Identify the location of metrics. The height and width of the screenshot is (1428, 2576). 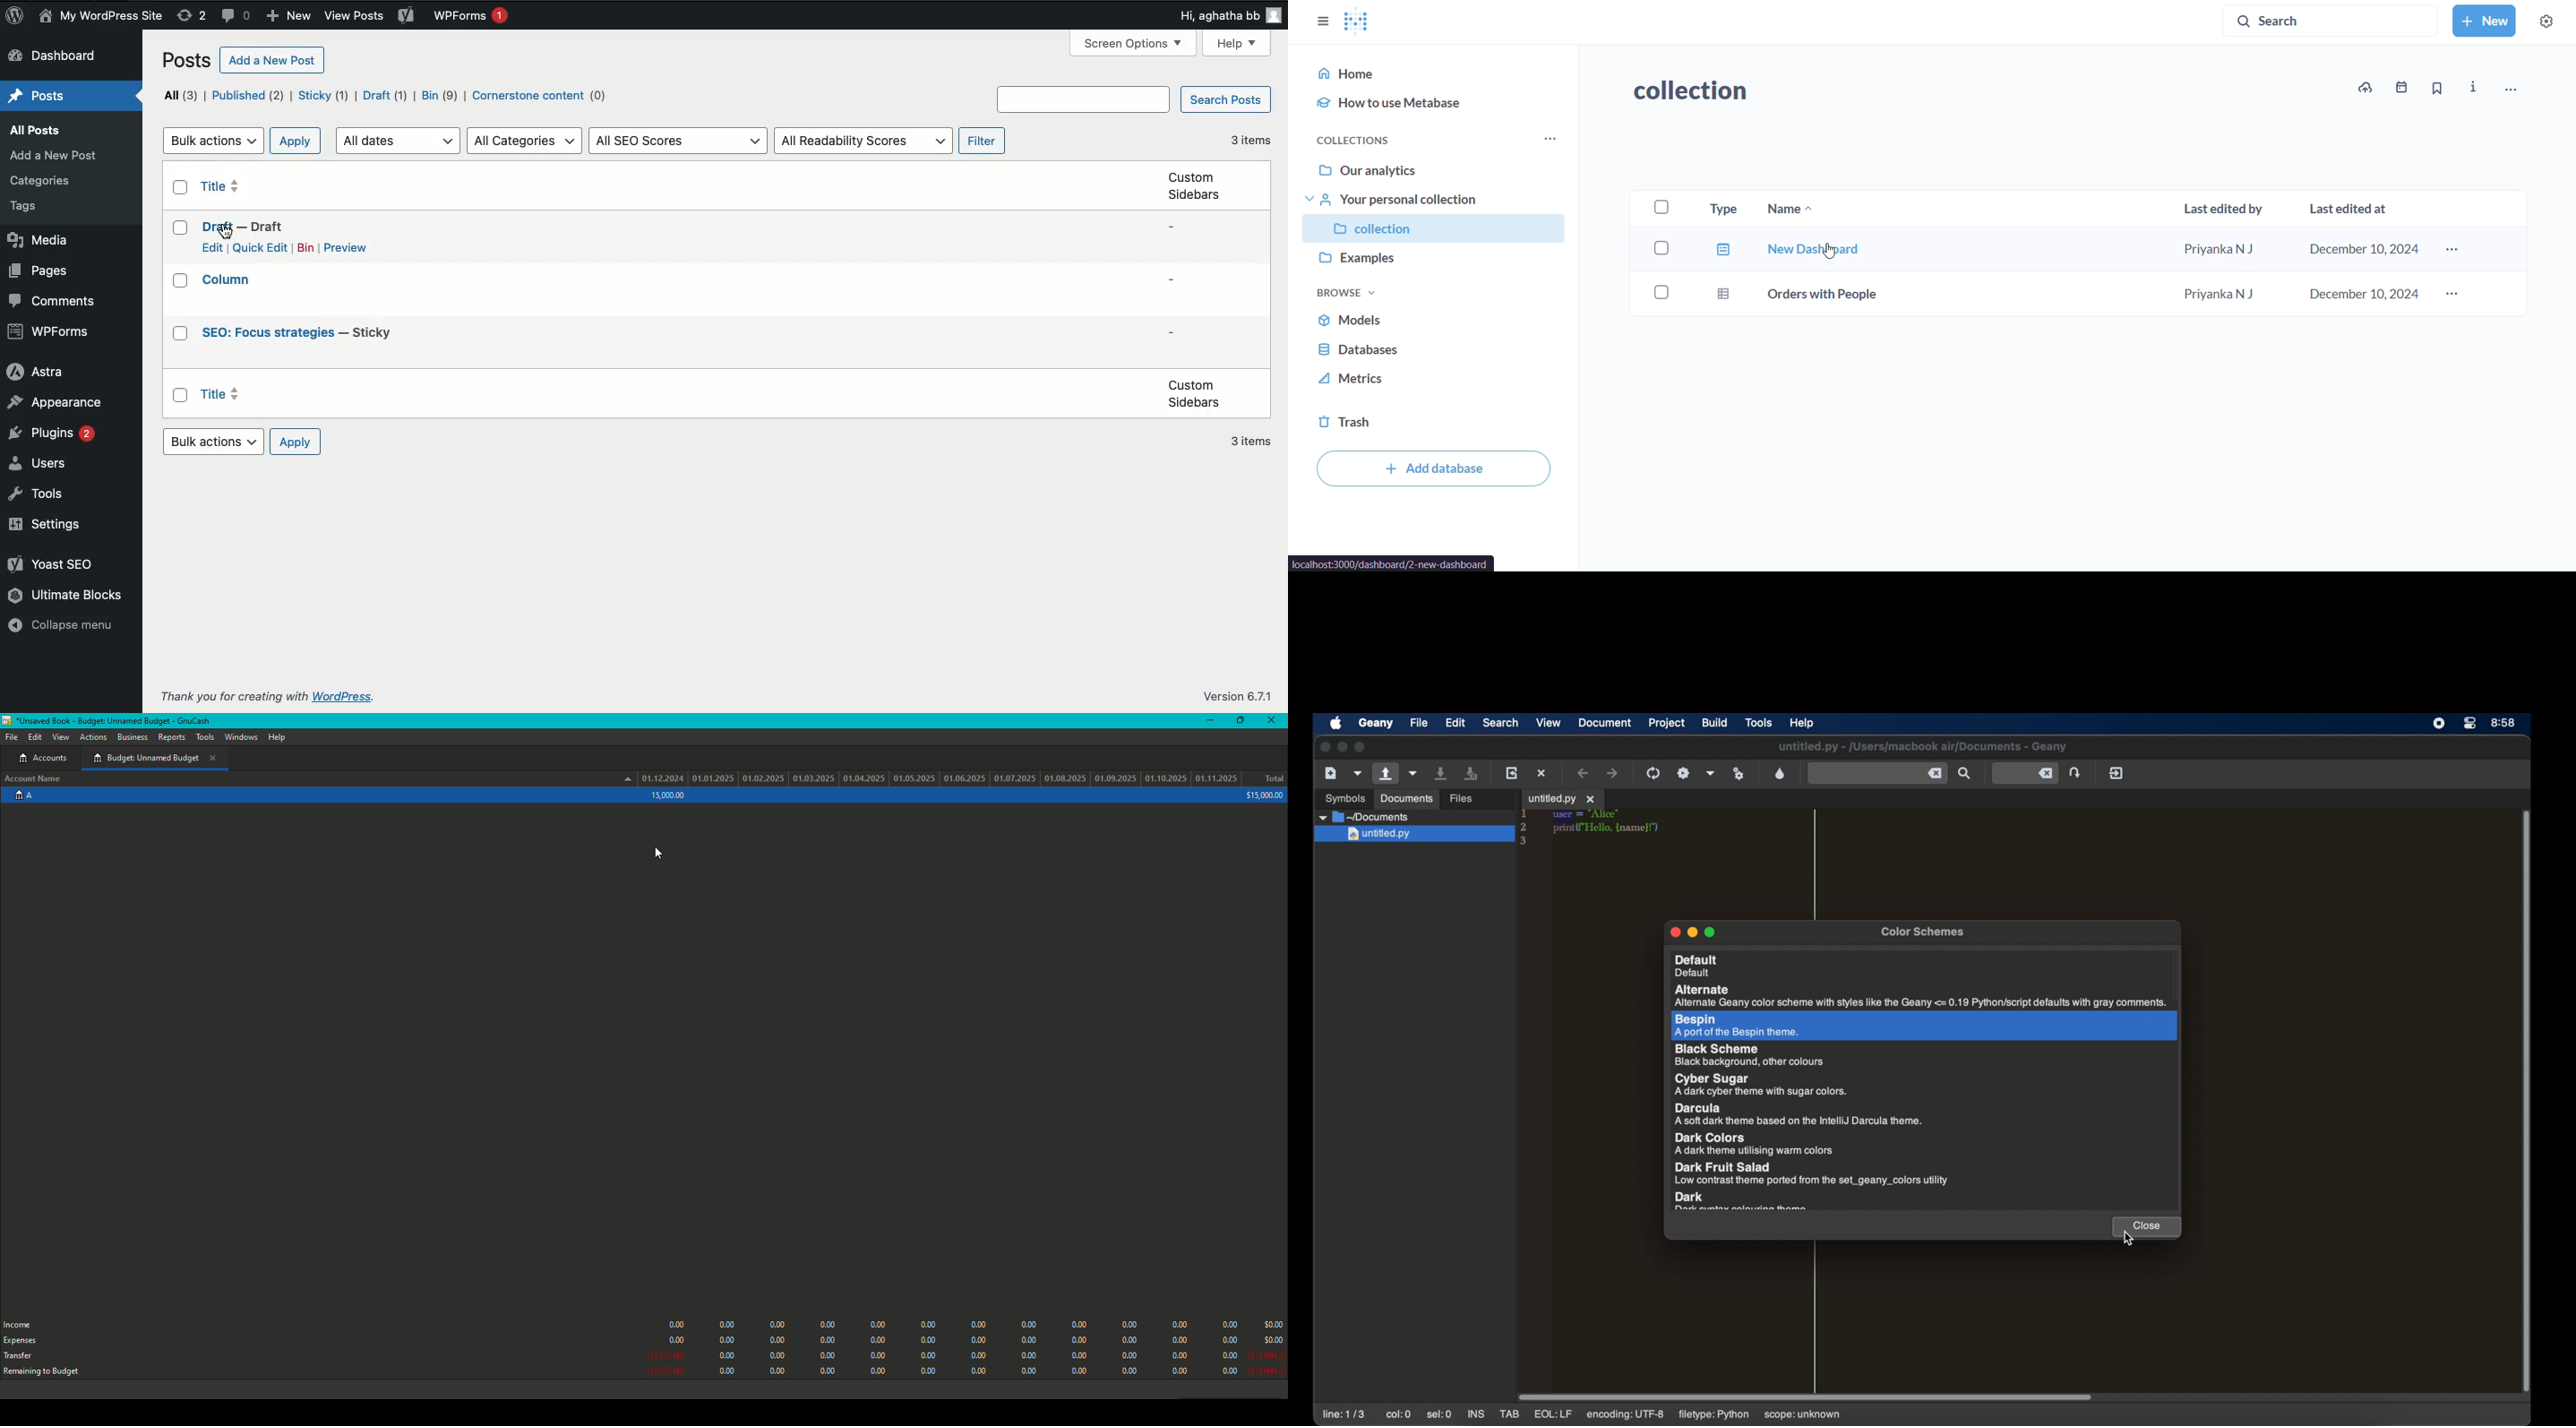
(1437, 379).